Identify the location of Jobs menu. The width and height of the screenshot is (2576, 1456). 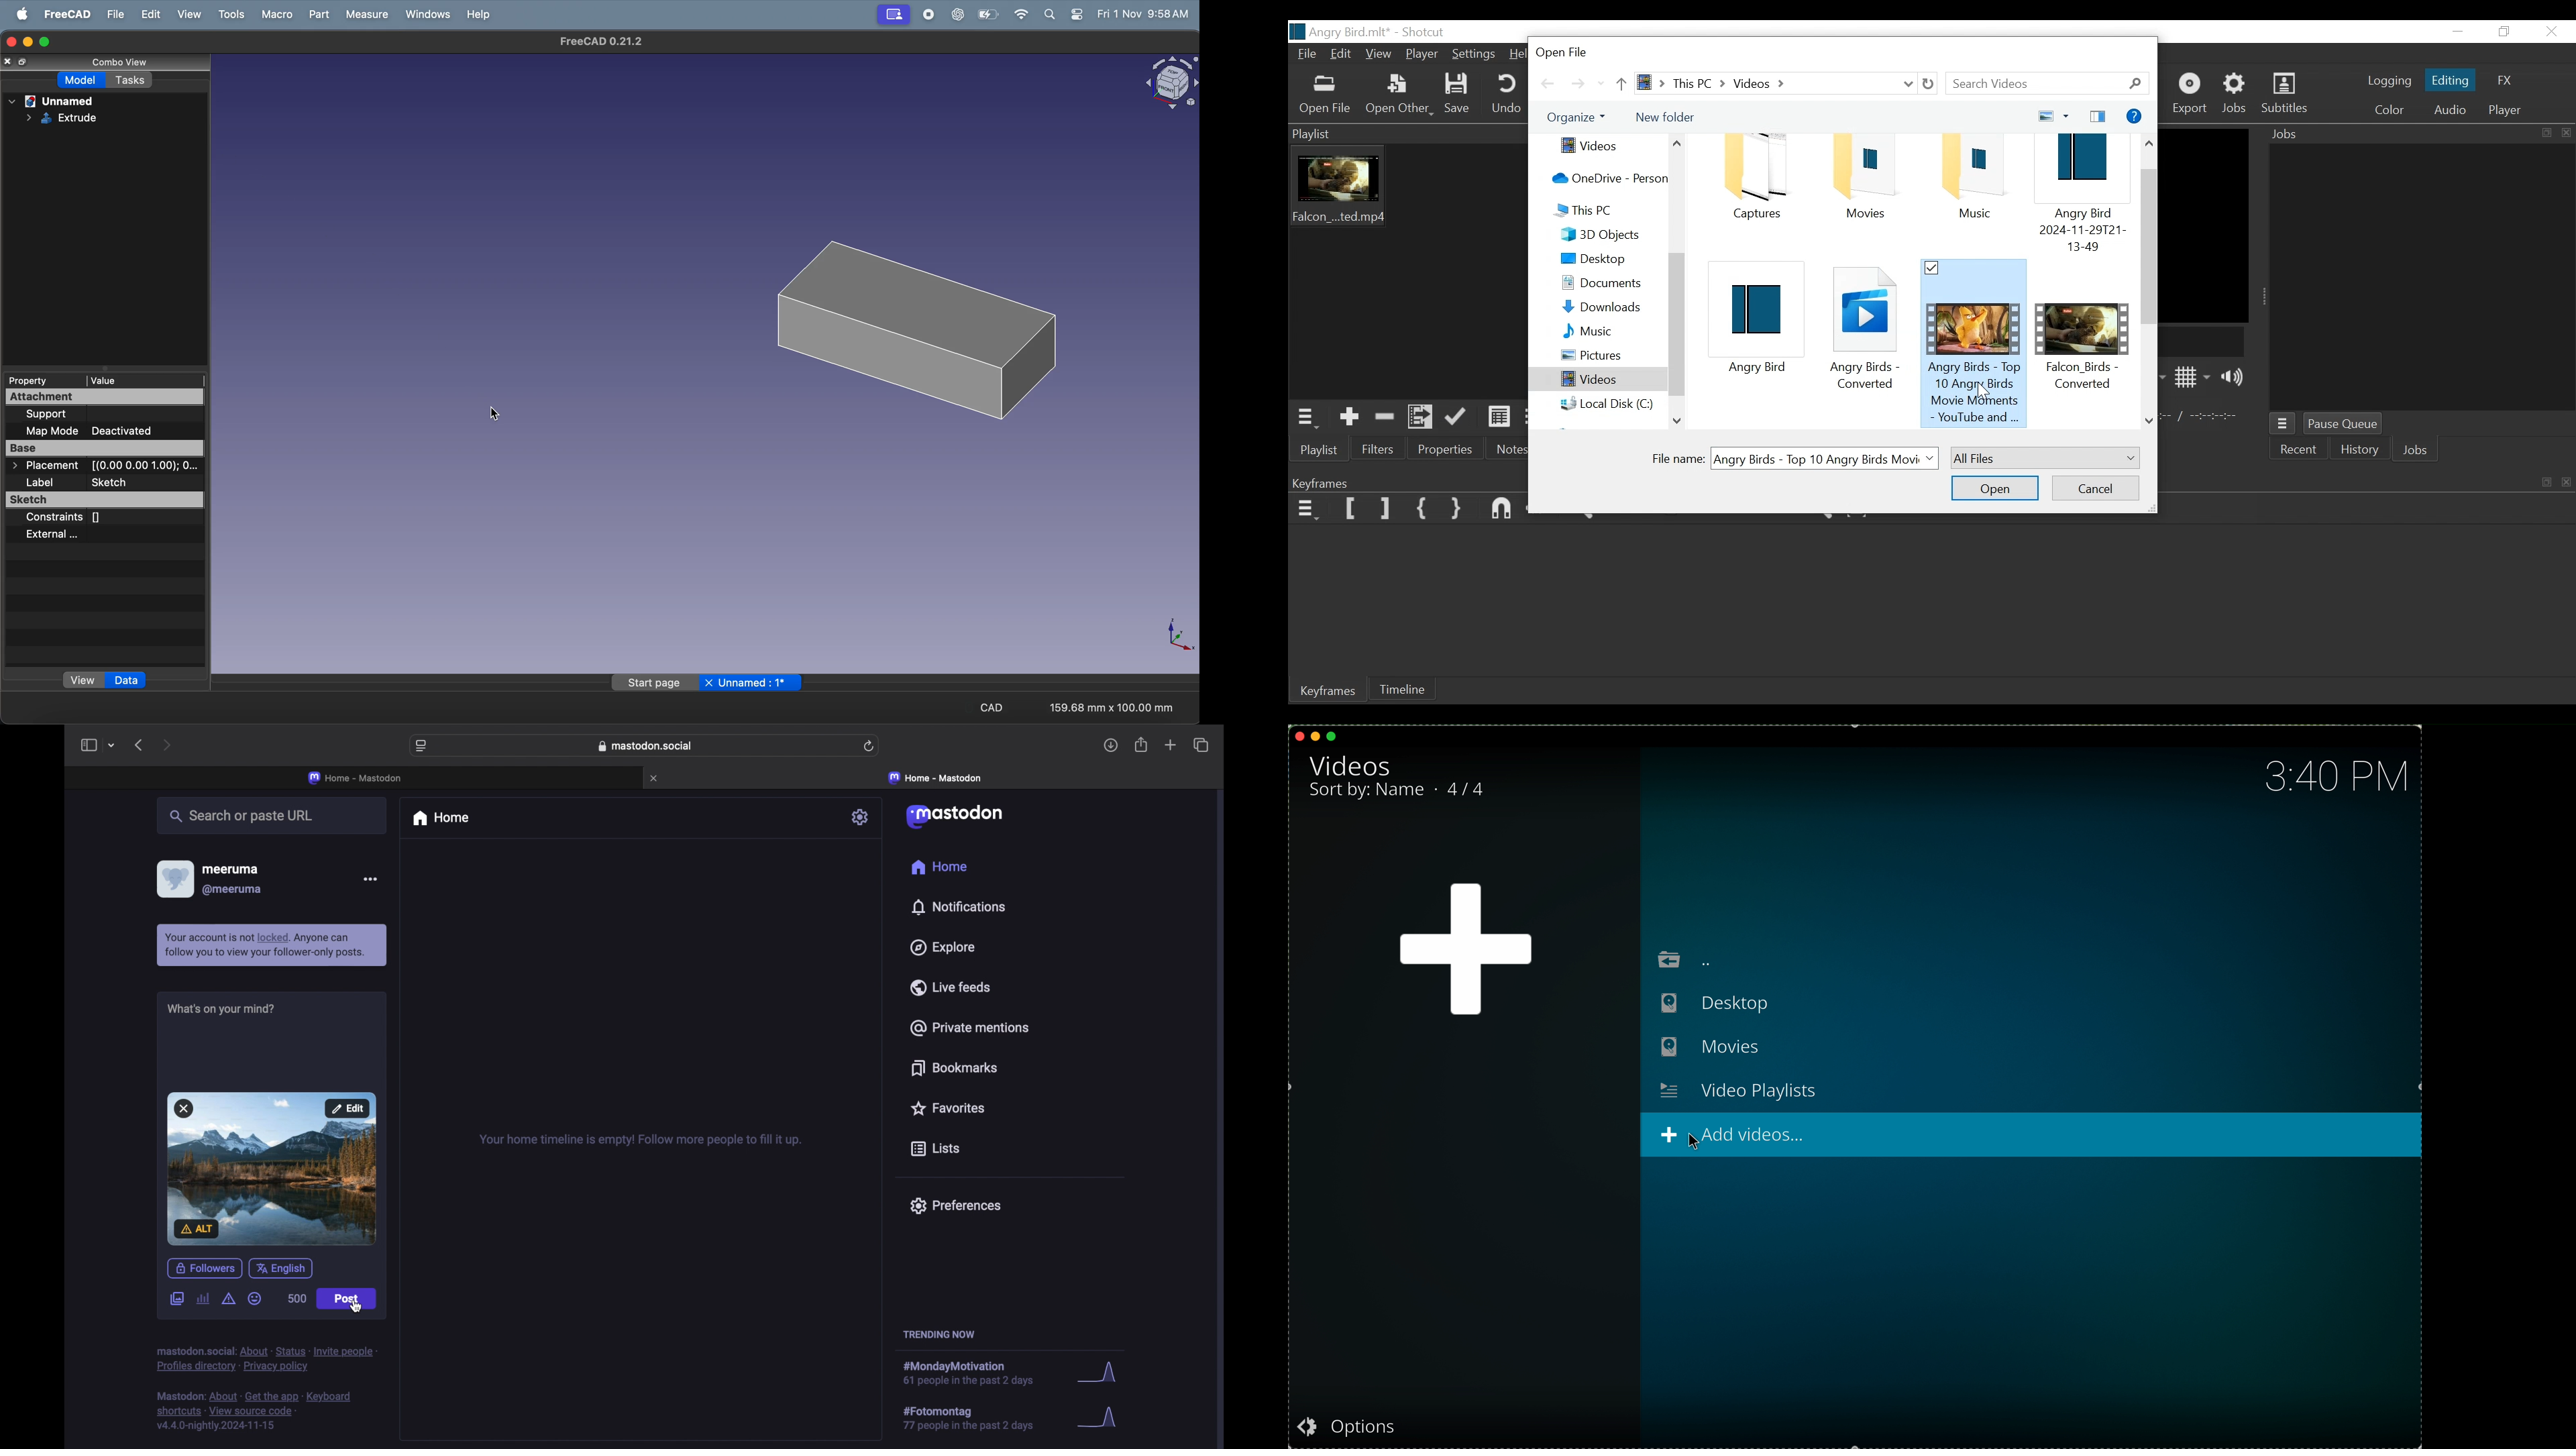
(2284, 423).